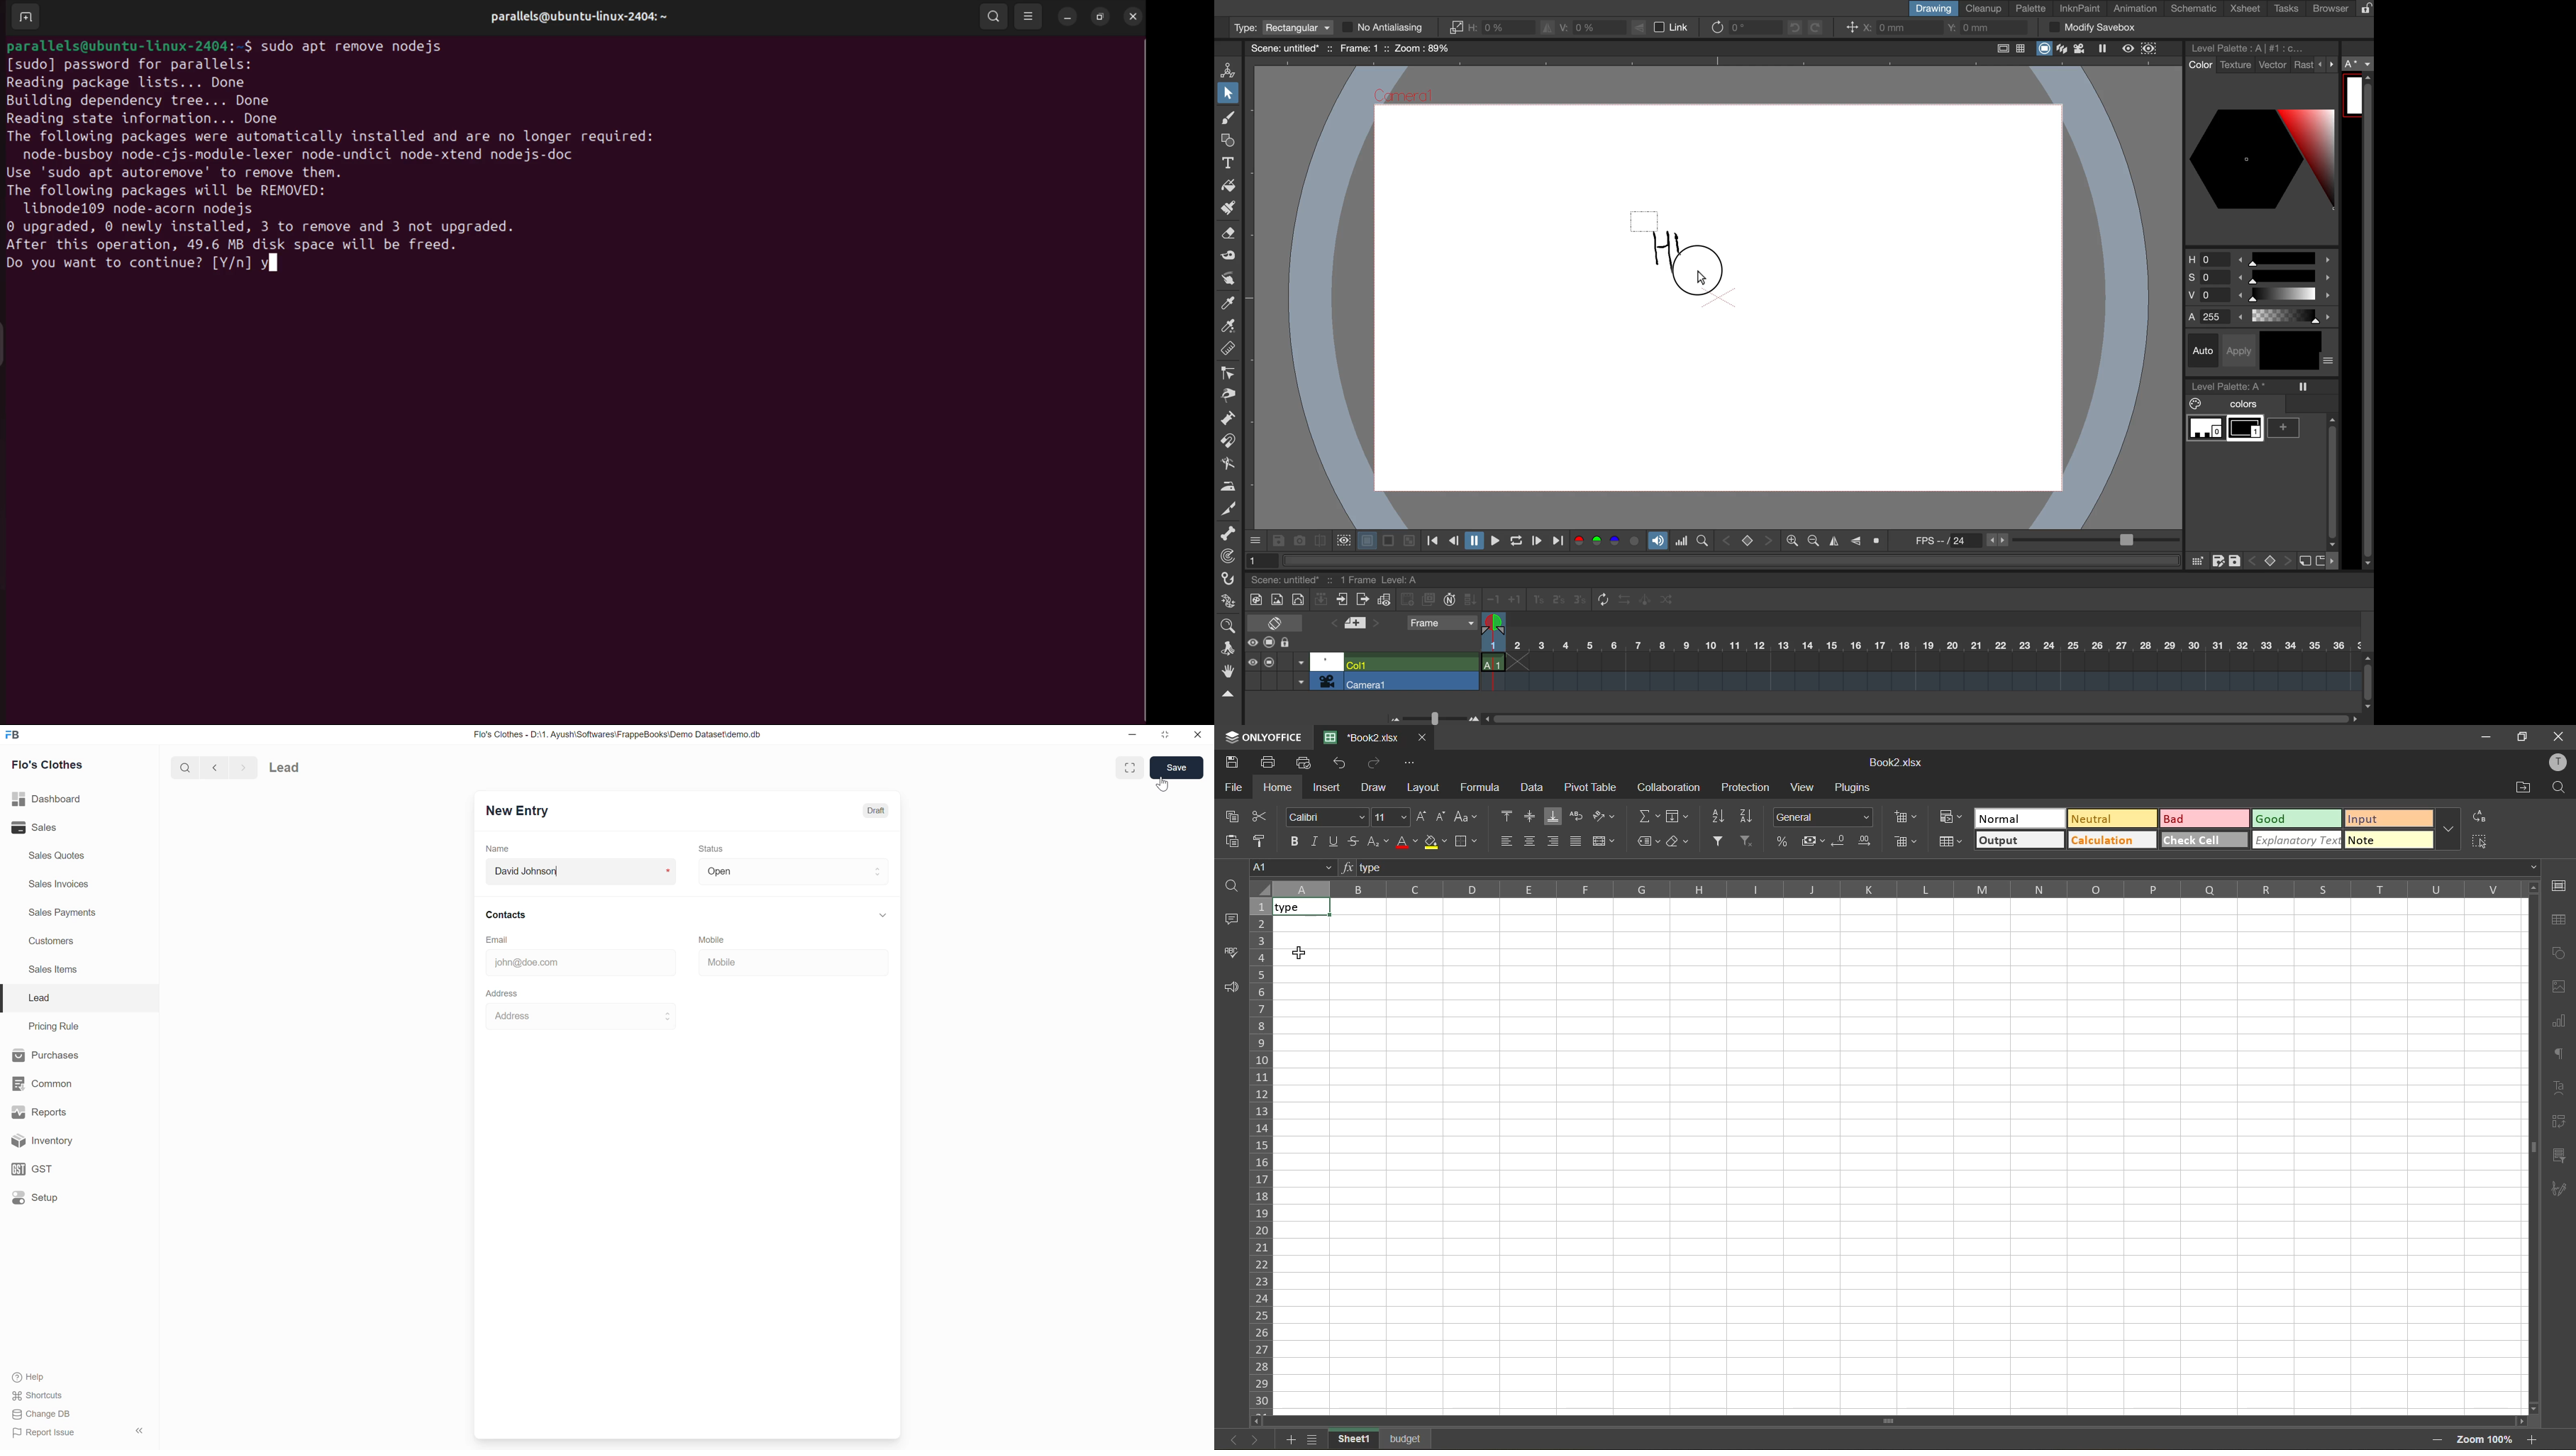 This screenshot has width=2576, height=1456. What do you see at coordinates (34, 1170) in the screenshot?
I see `GST` at bounding box center [34, 1170].